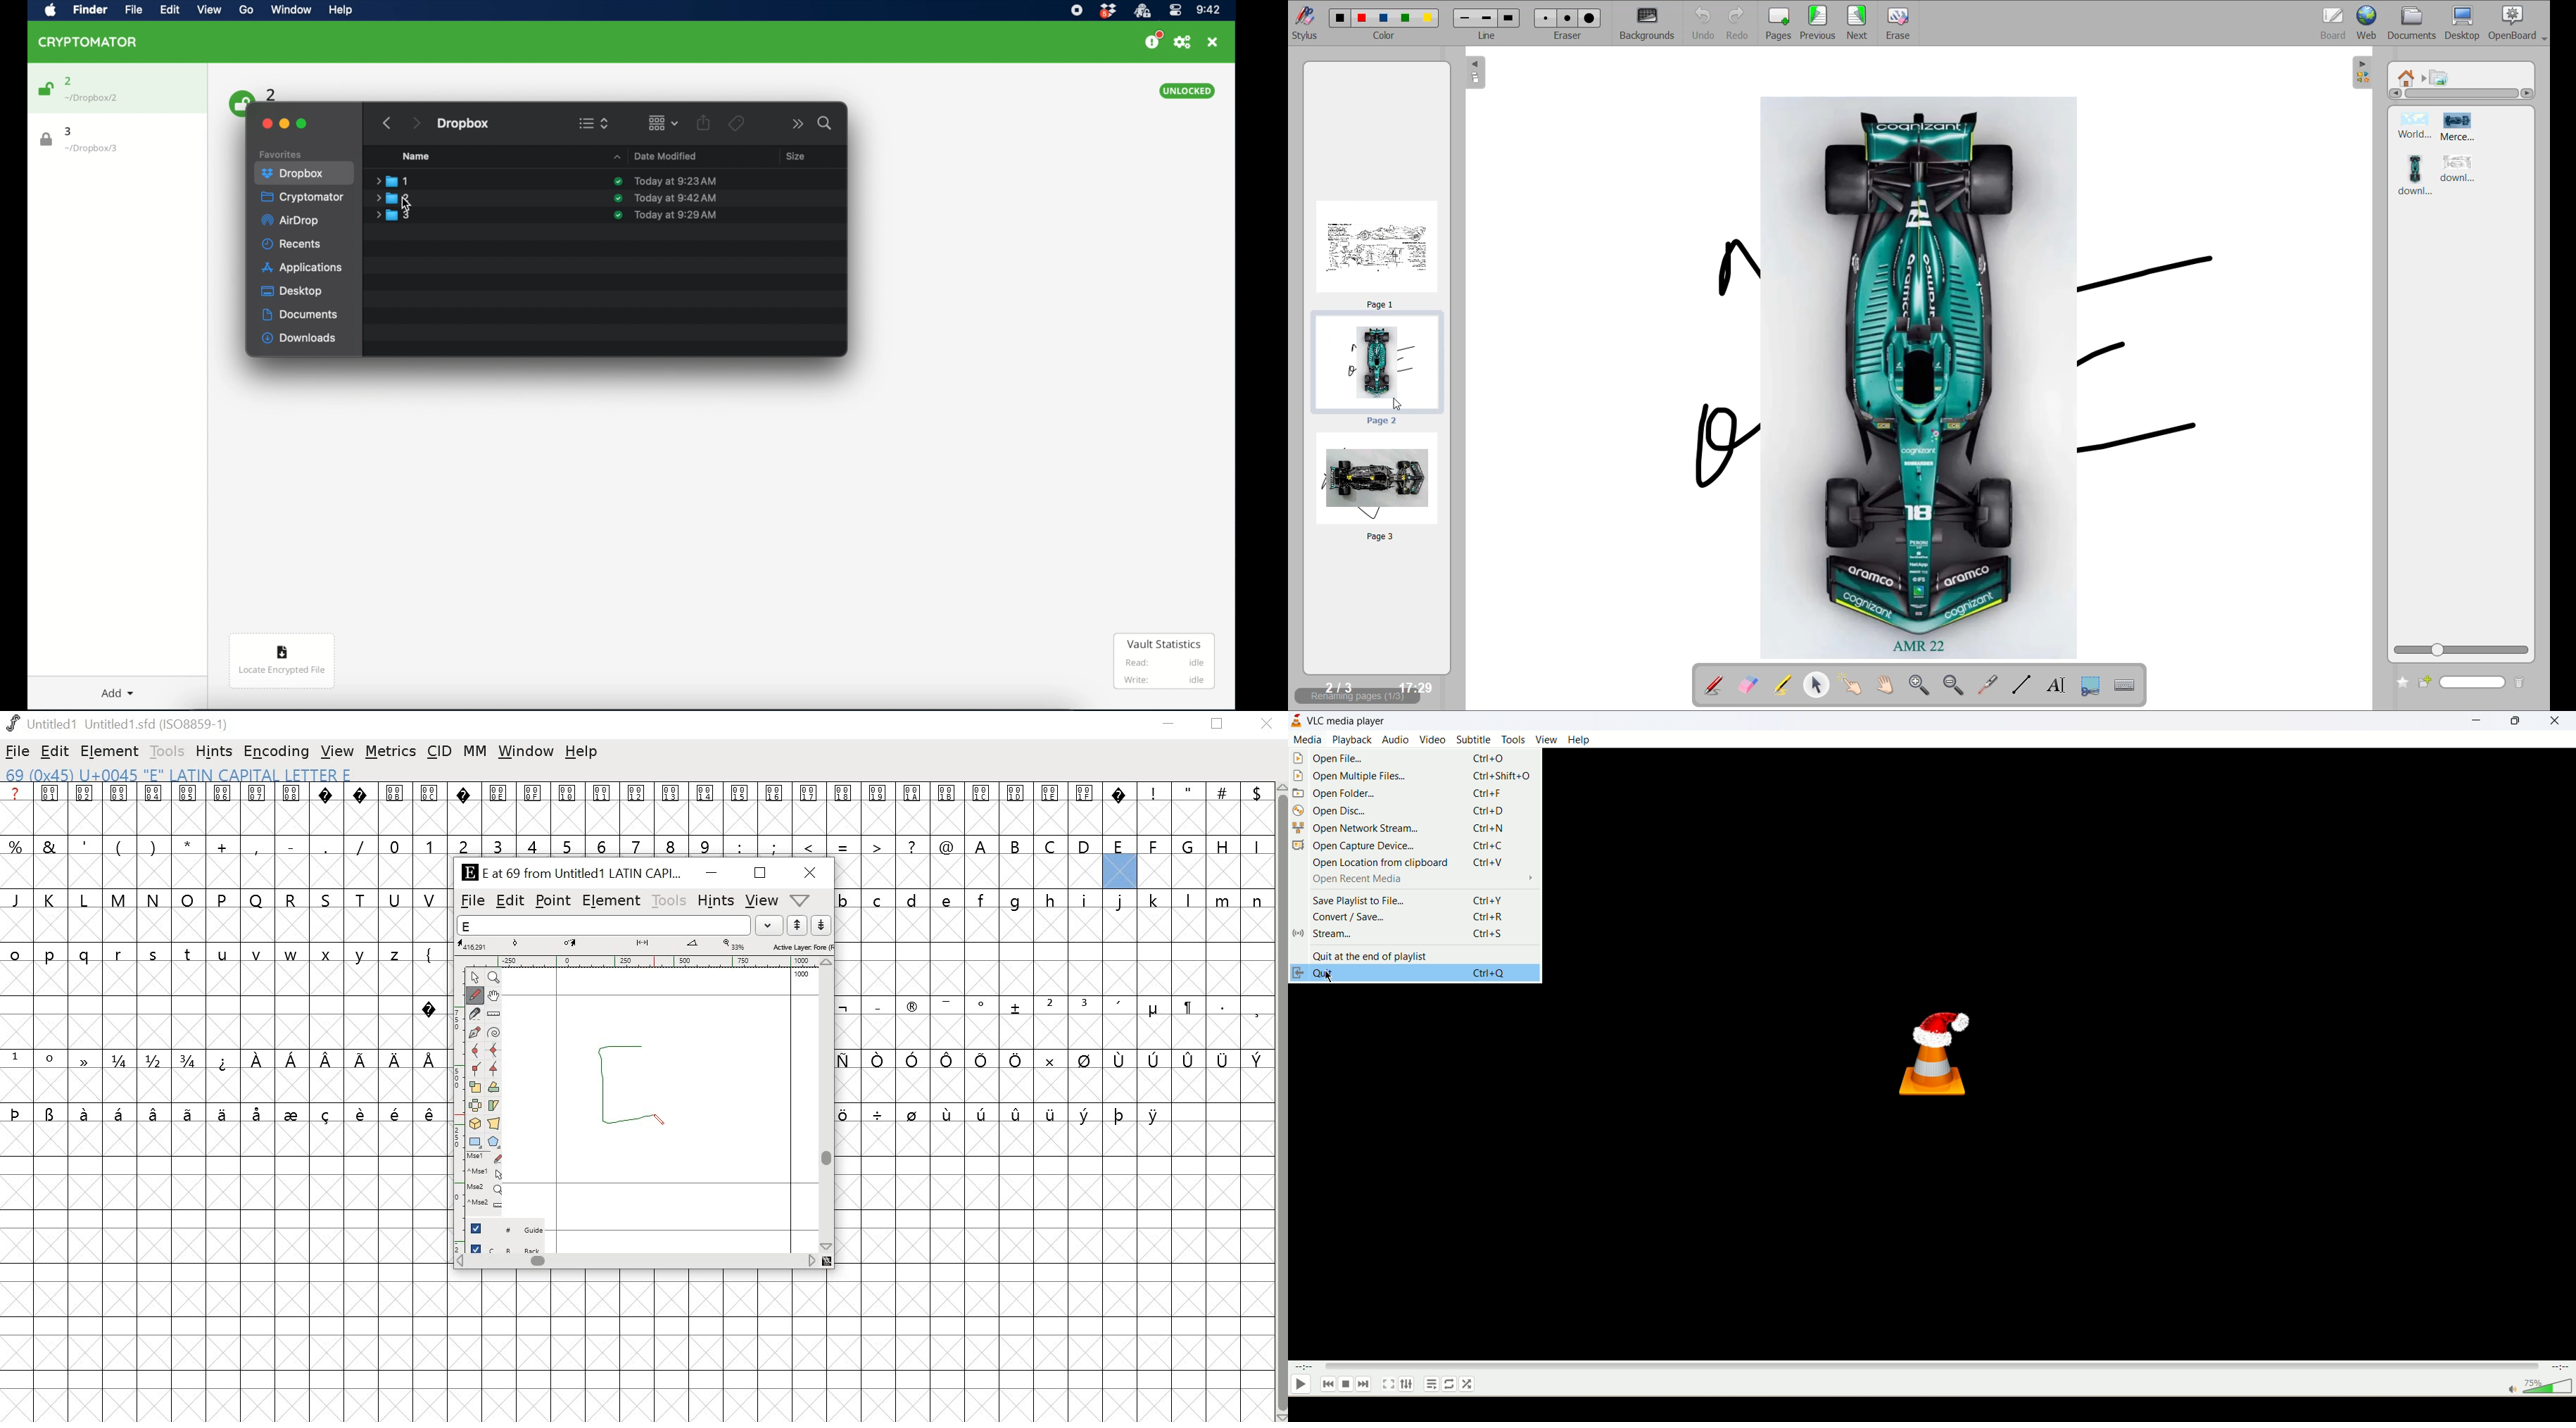 This screenshot has height=1428, width=2576. What do you see at coordinates (1938, 1049) in the screenshot?
I see `application icon` at bounding box center [1938, 1049].